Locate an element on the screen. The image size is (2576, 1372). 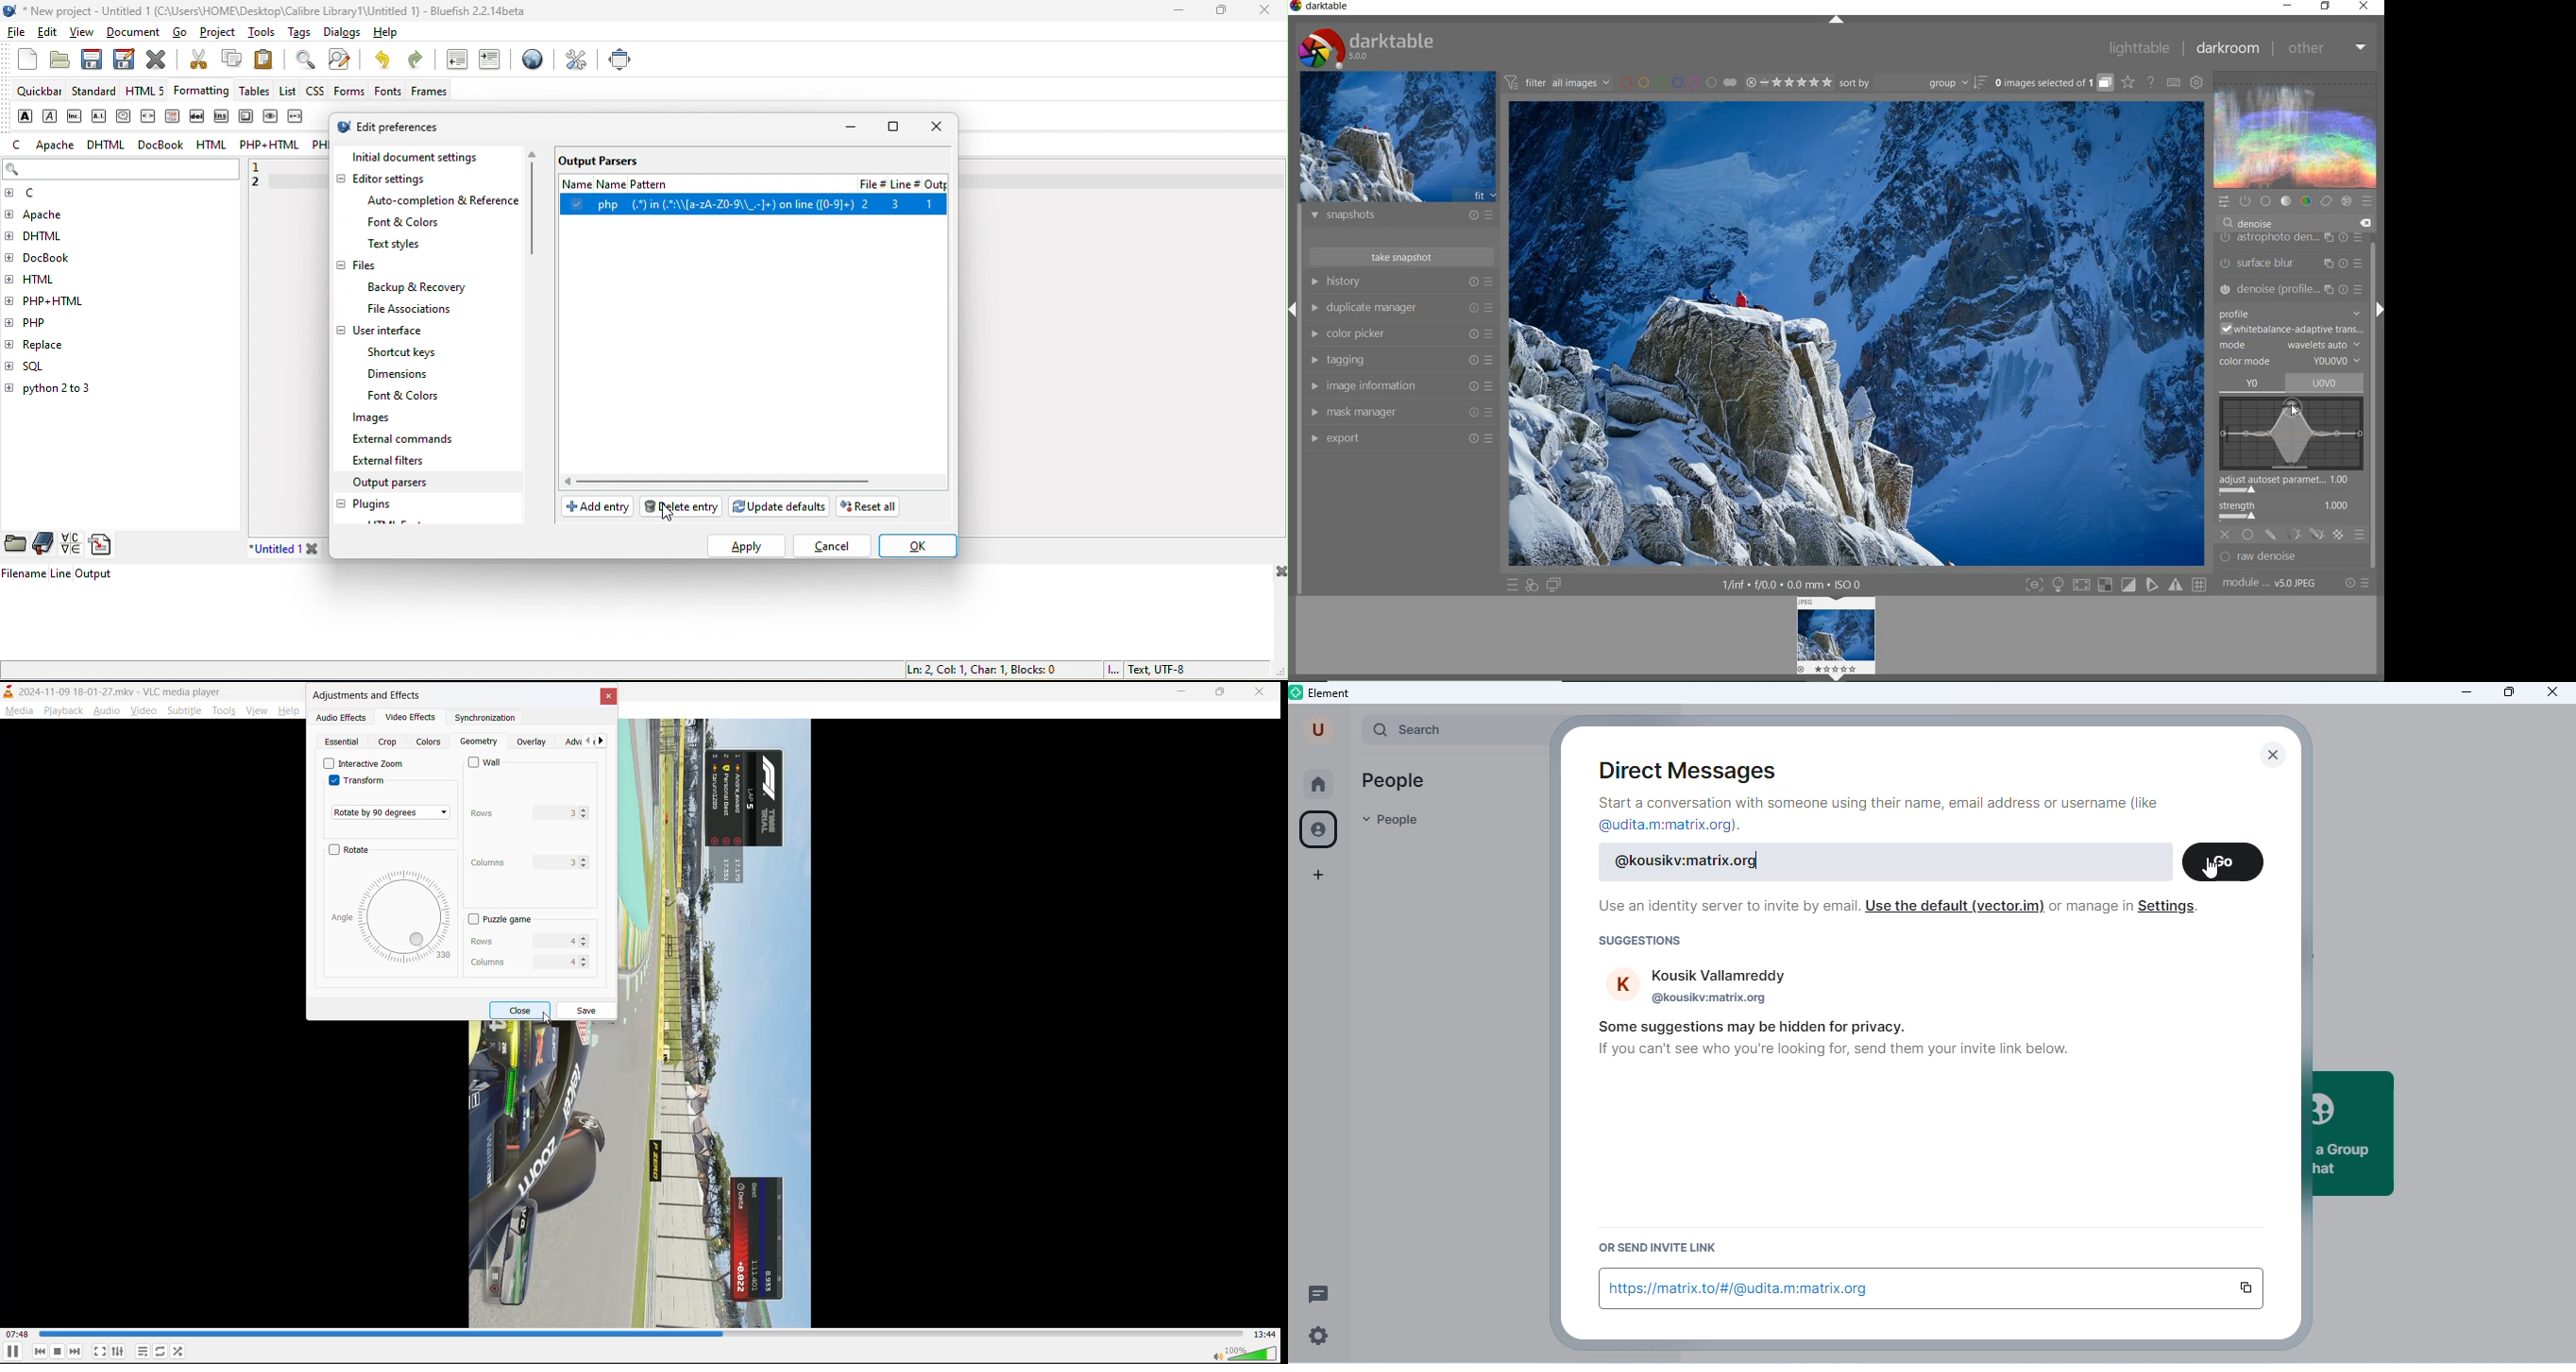
search bar is located at coordinates (121, 174).